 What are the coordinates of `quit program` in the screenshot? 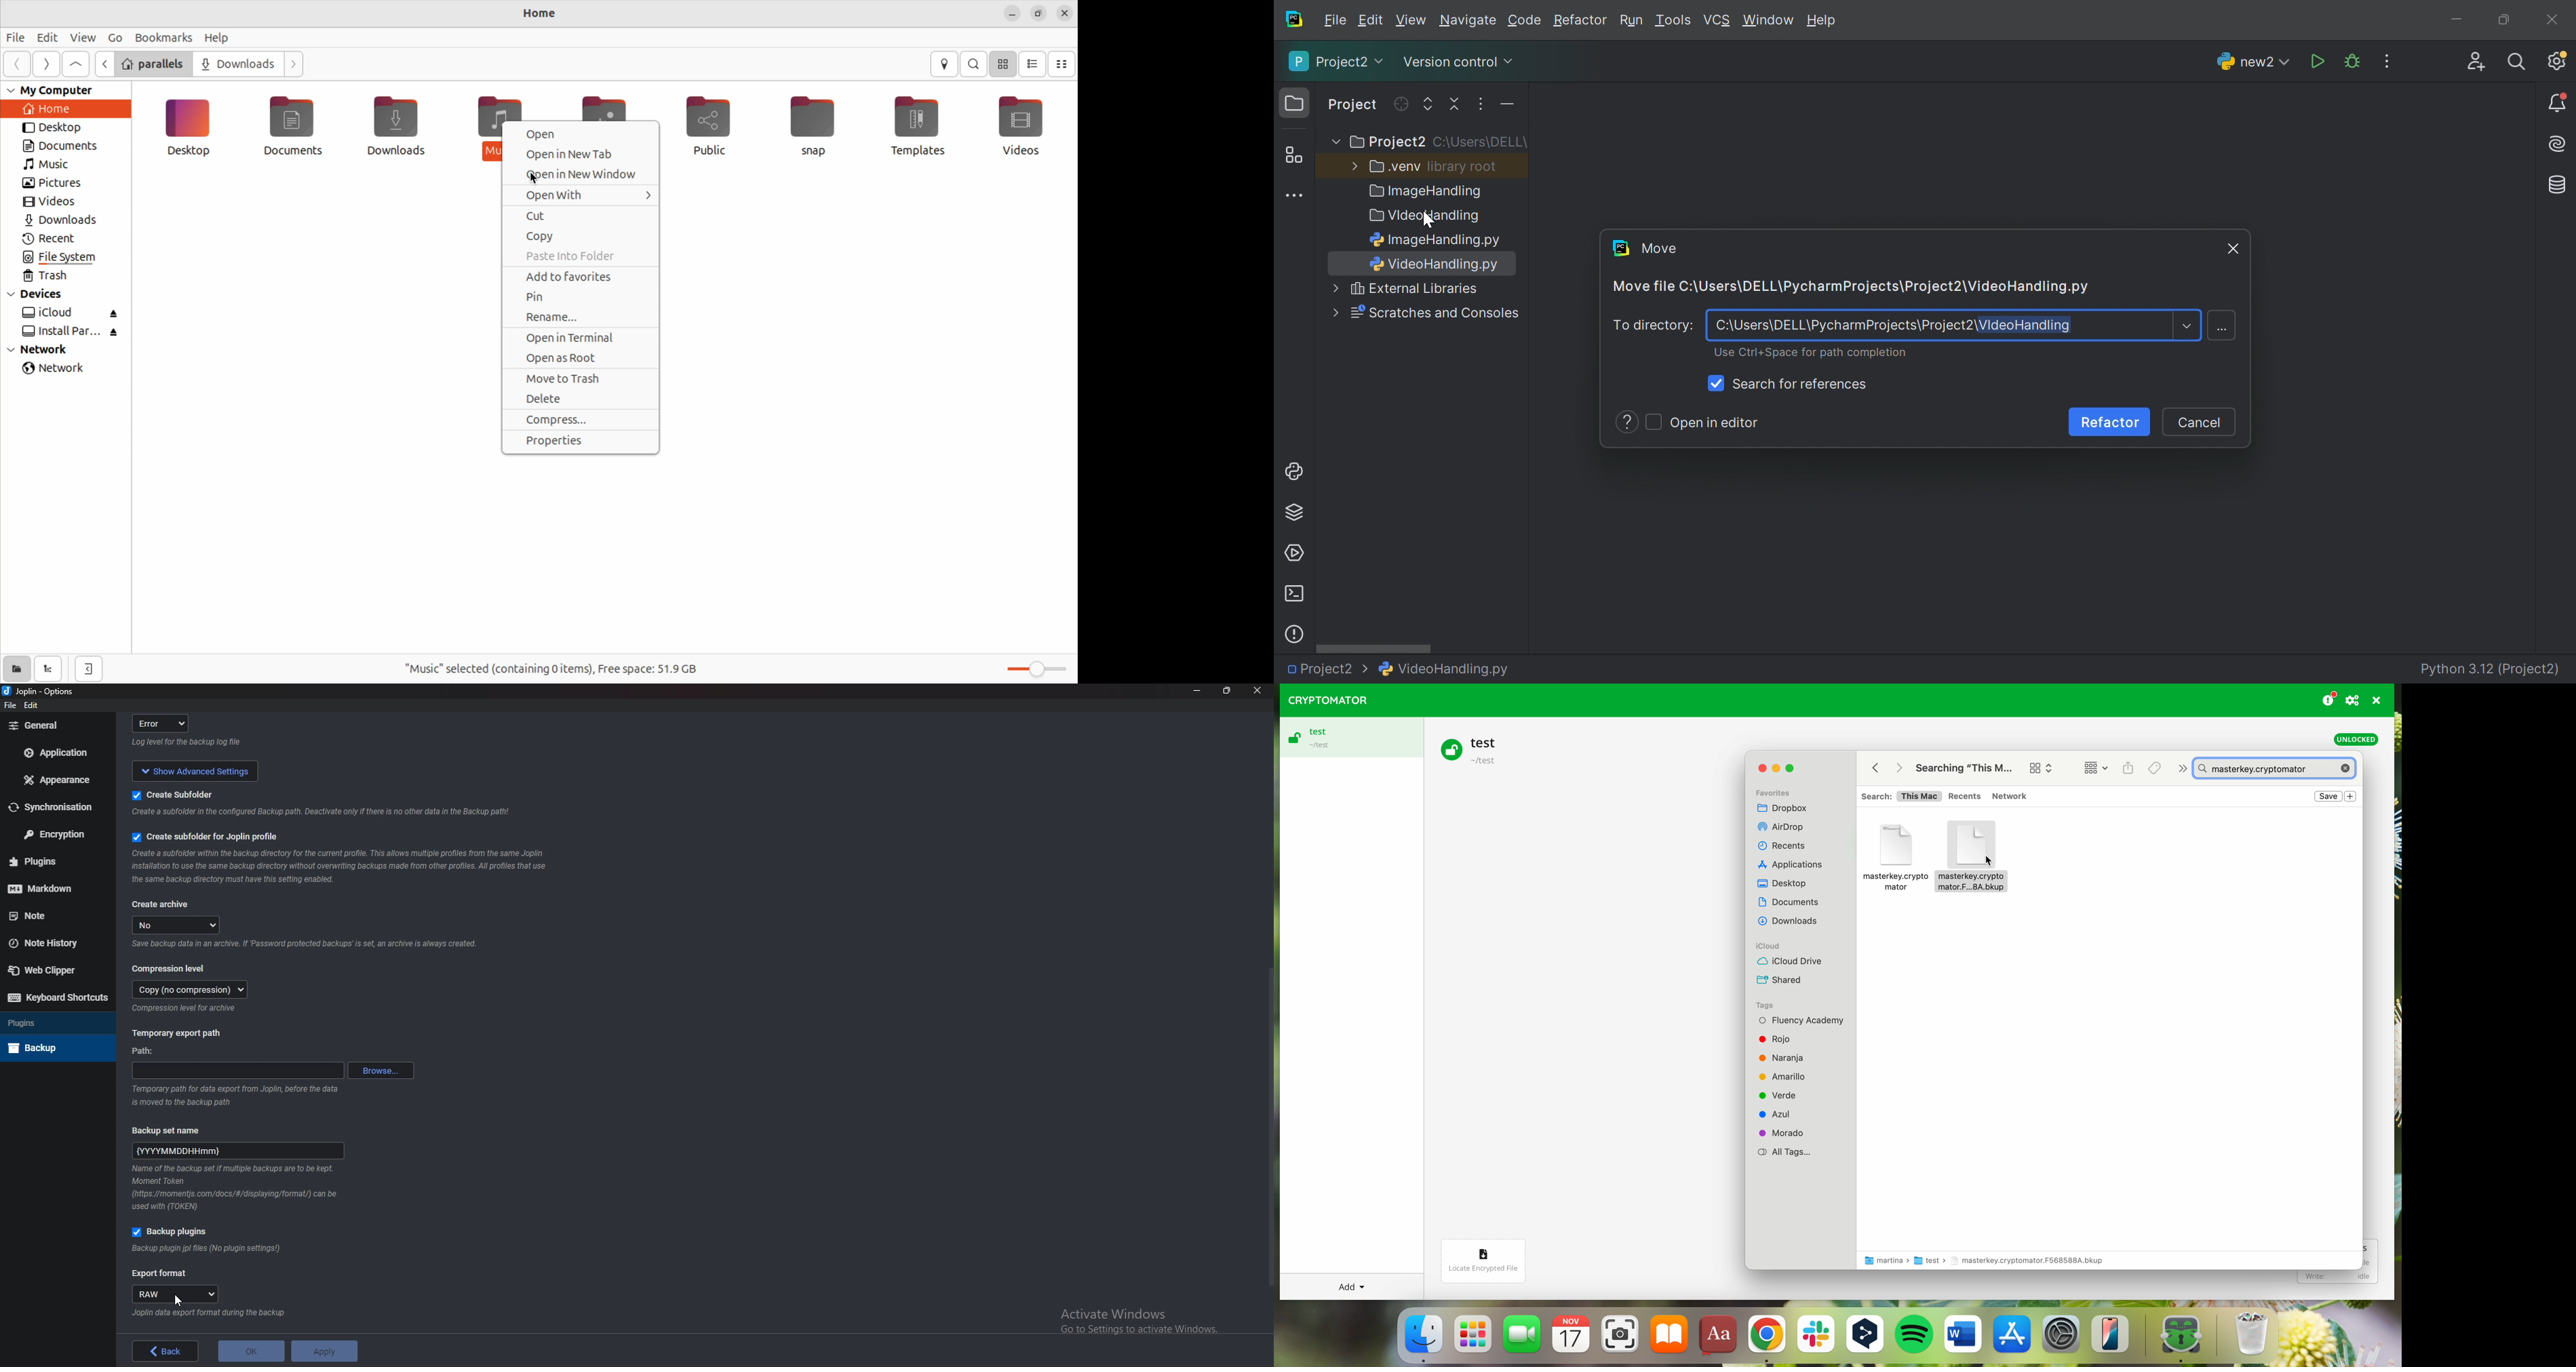 It's located at (2377, 700).